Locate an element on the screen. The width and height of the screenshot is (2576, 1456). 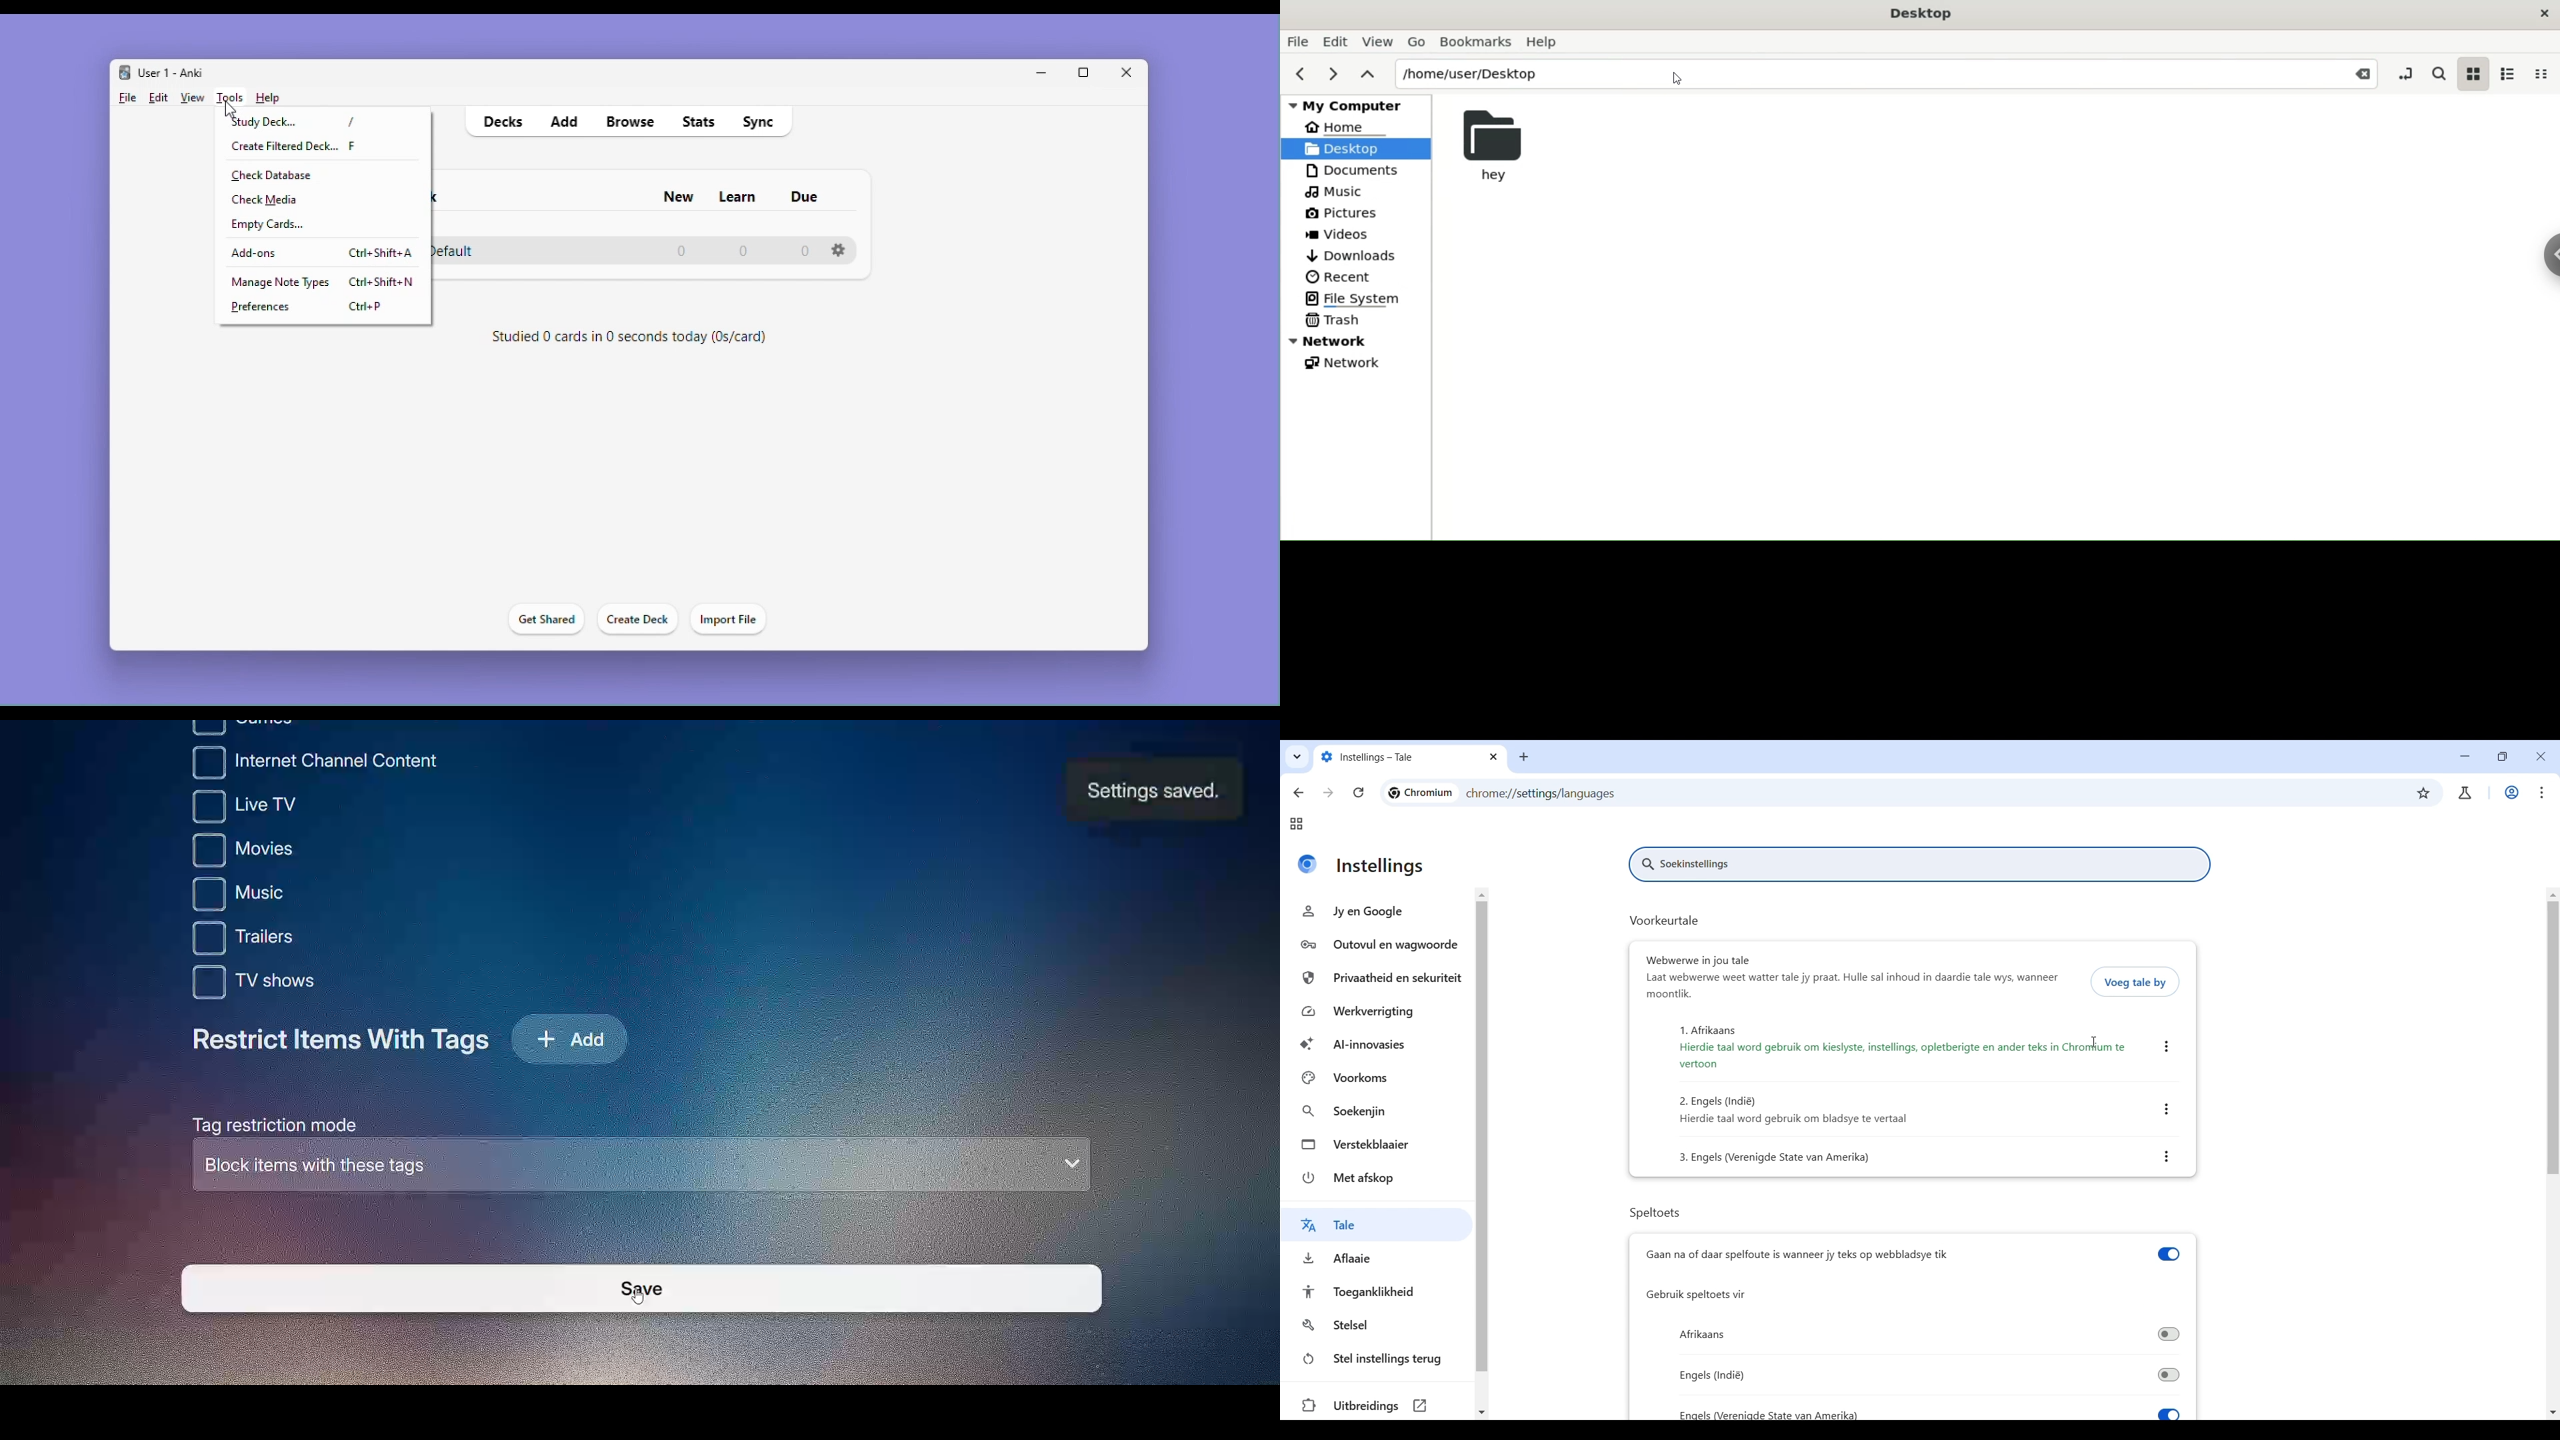
Tools is located at coordinates (230, 98).